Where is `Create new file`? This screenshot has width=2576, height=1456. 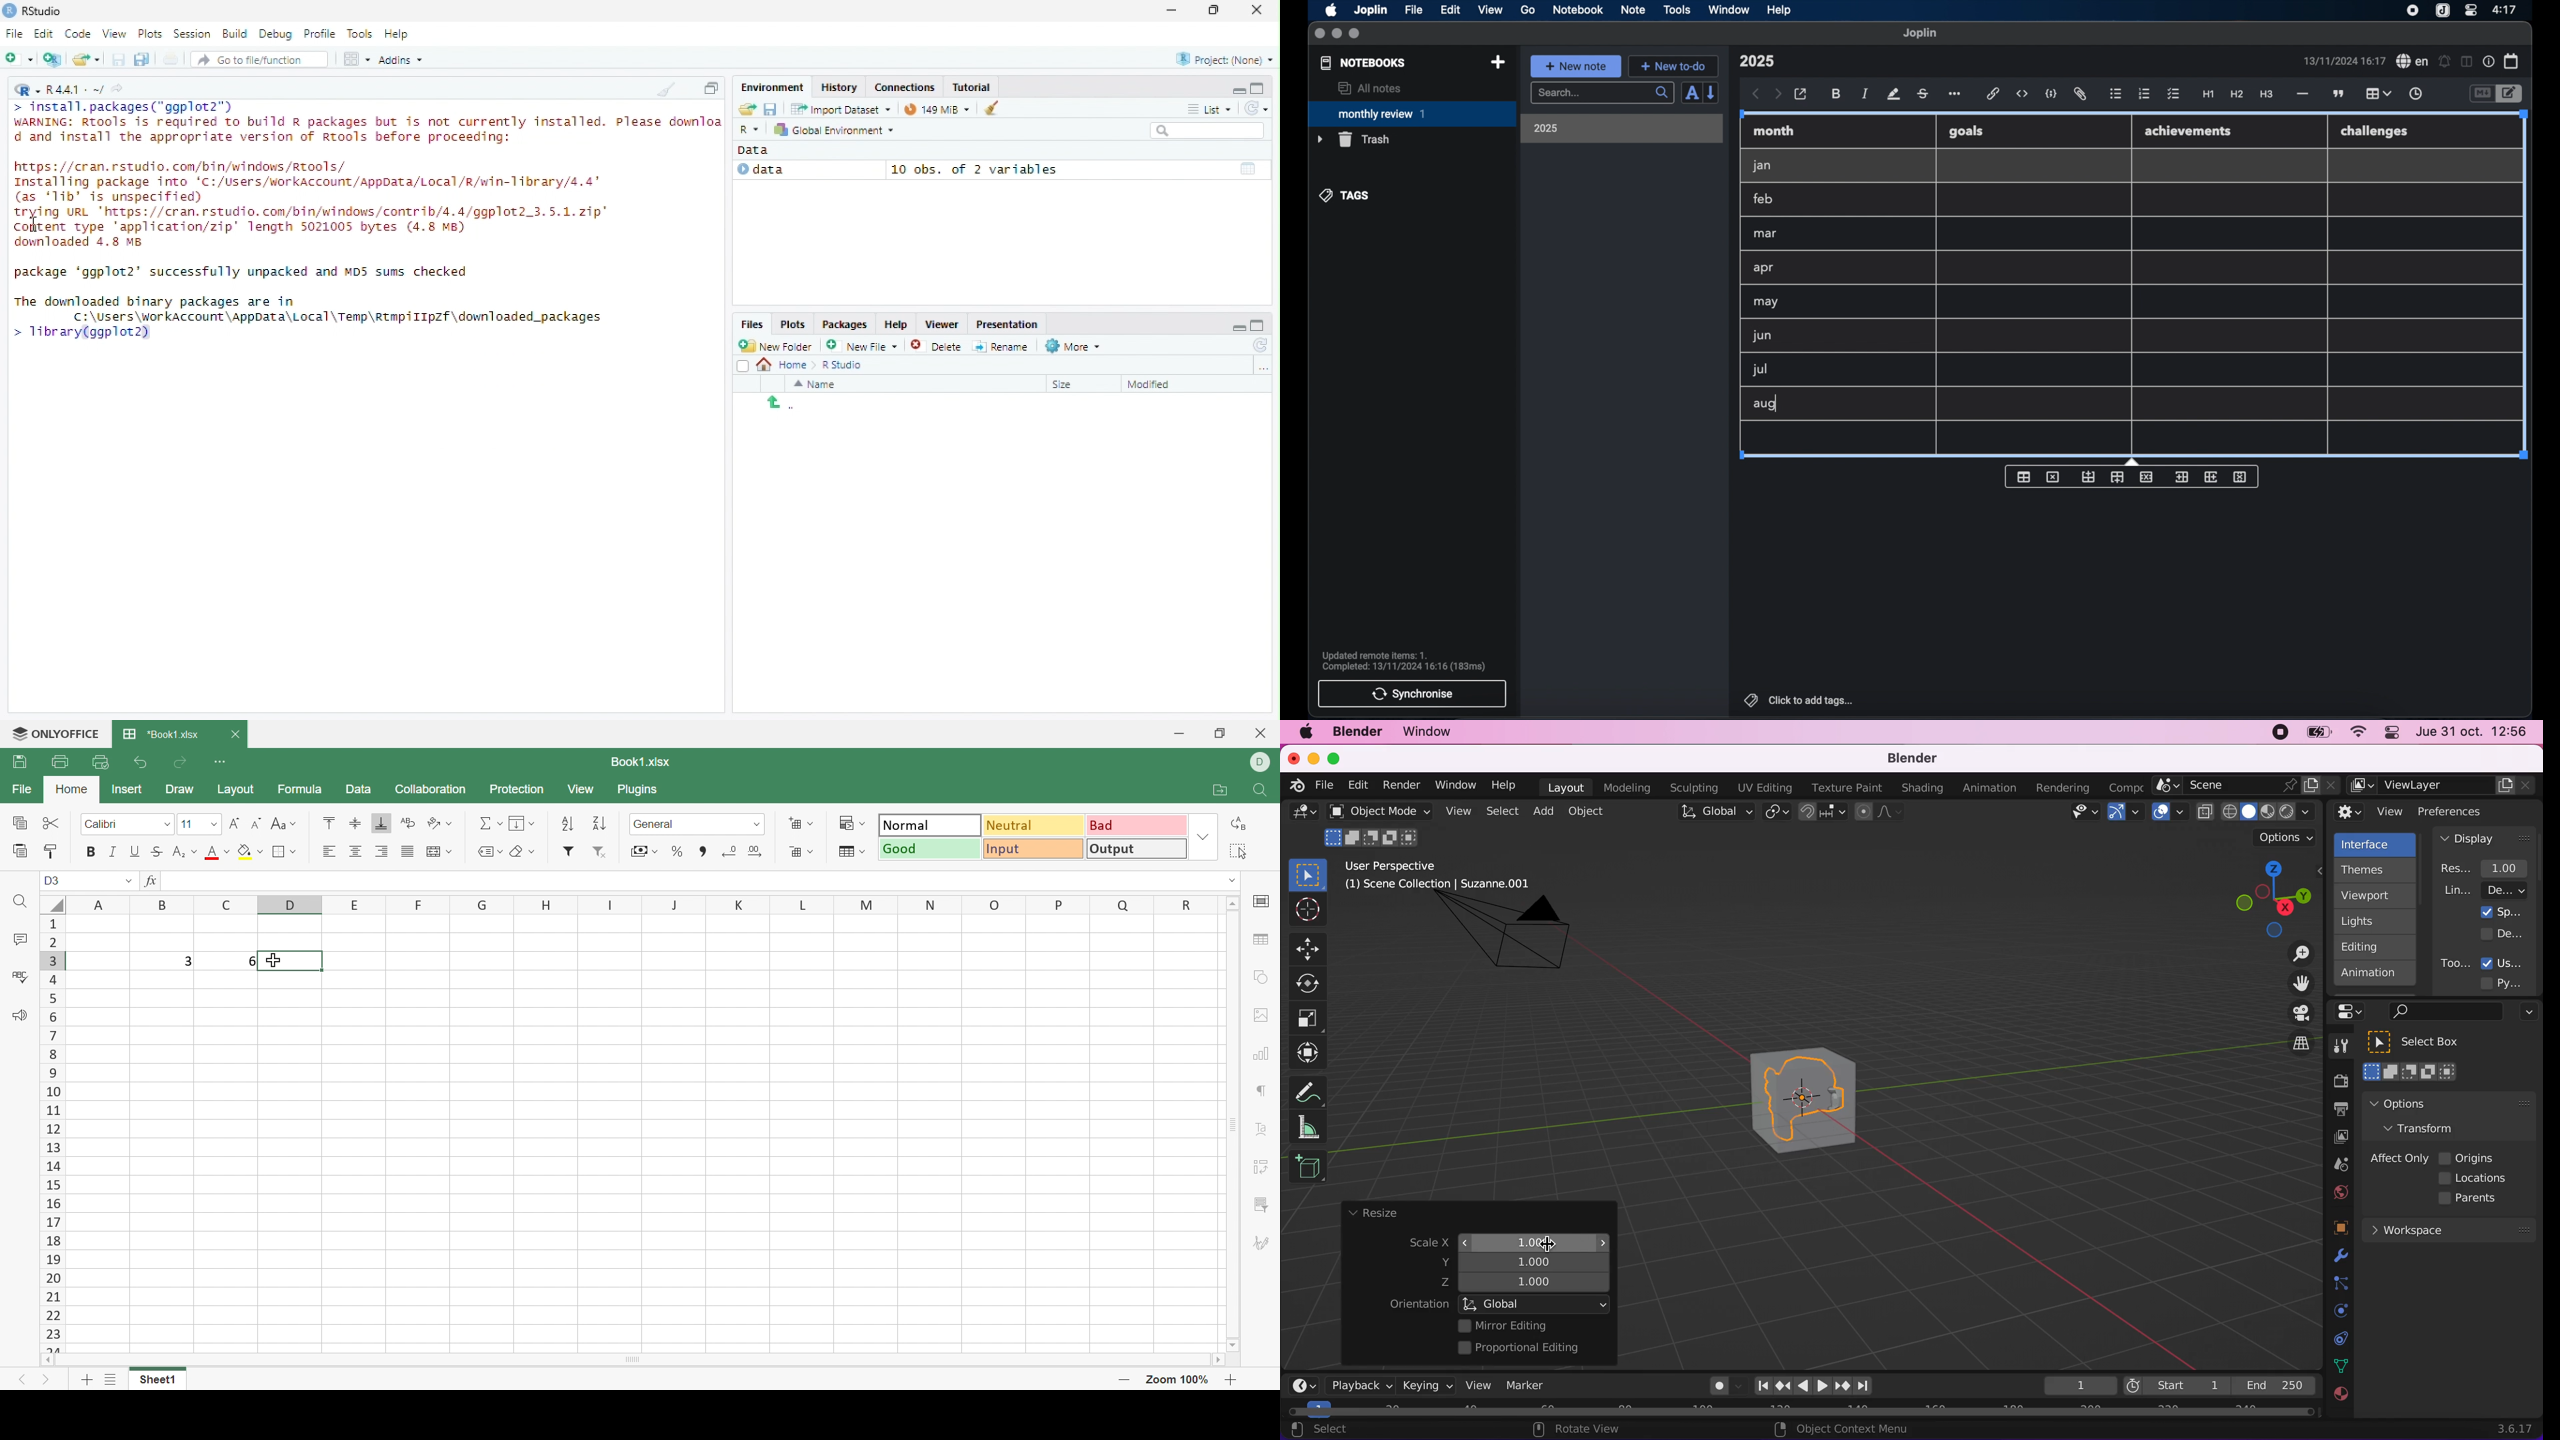 Create new file is located at coordinates (862, 345).